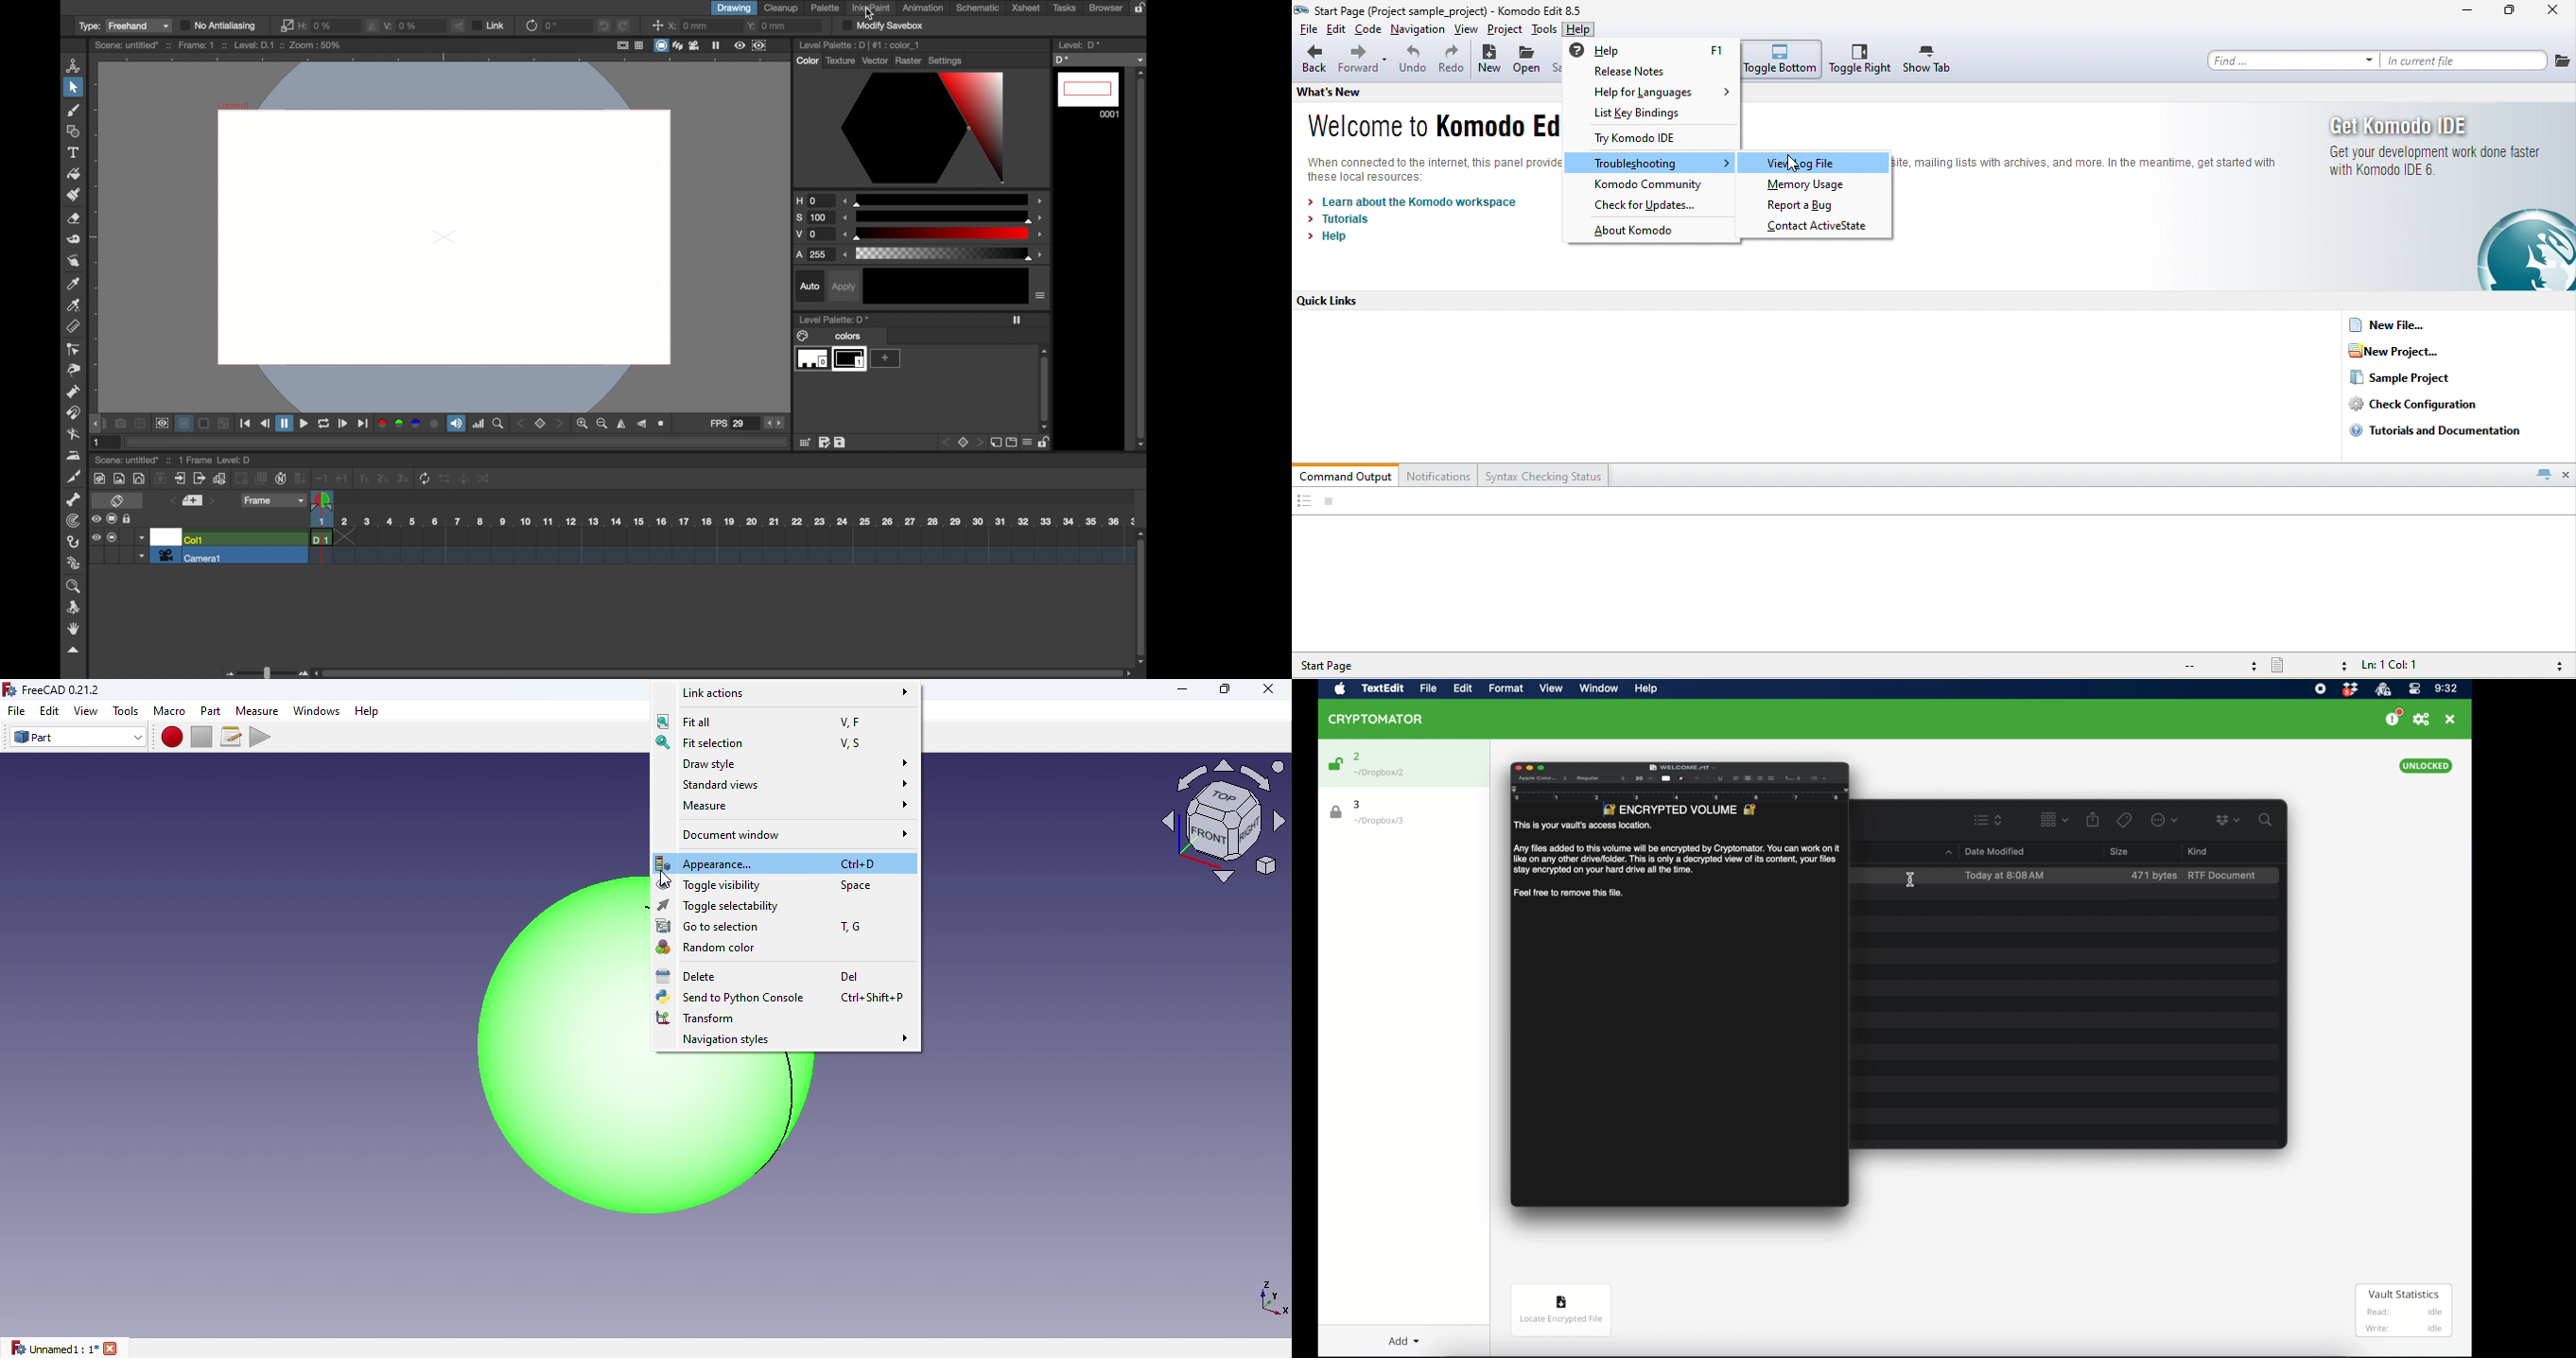 This screenshot has height=1372, width=2576. Describe the element at coordinates (1333, 812) in the screenshot. I see `lock icon` at that location.